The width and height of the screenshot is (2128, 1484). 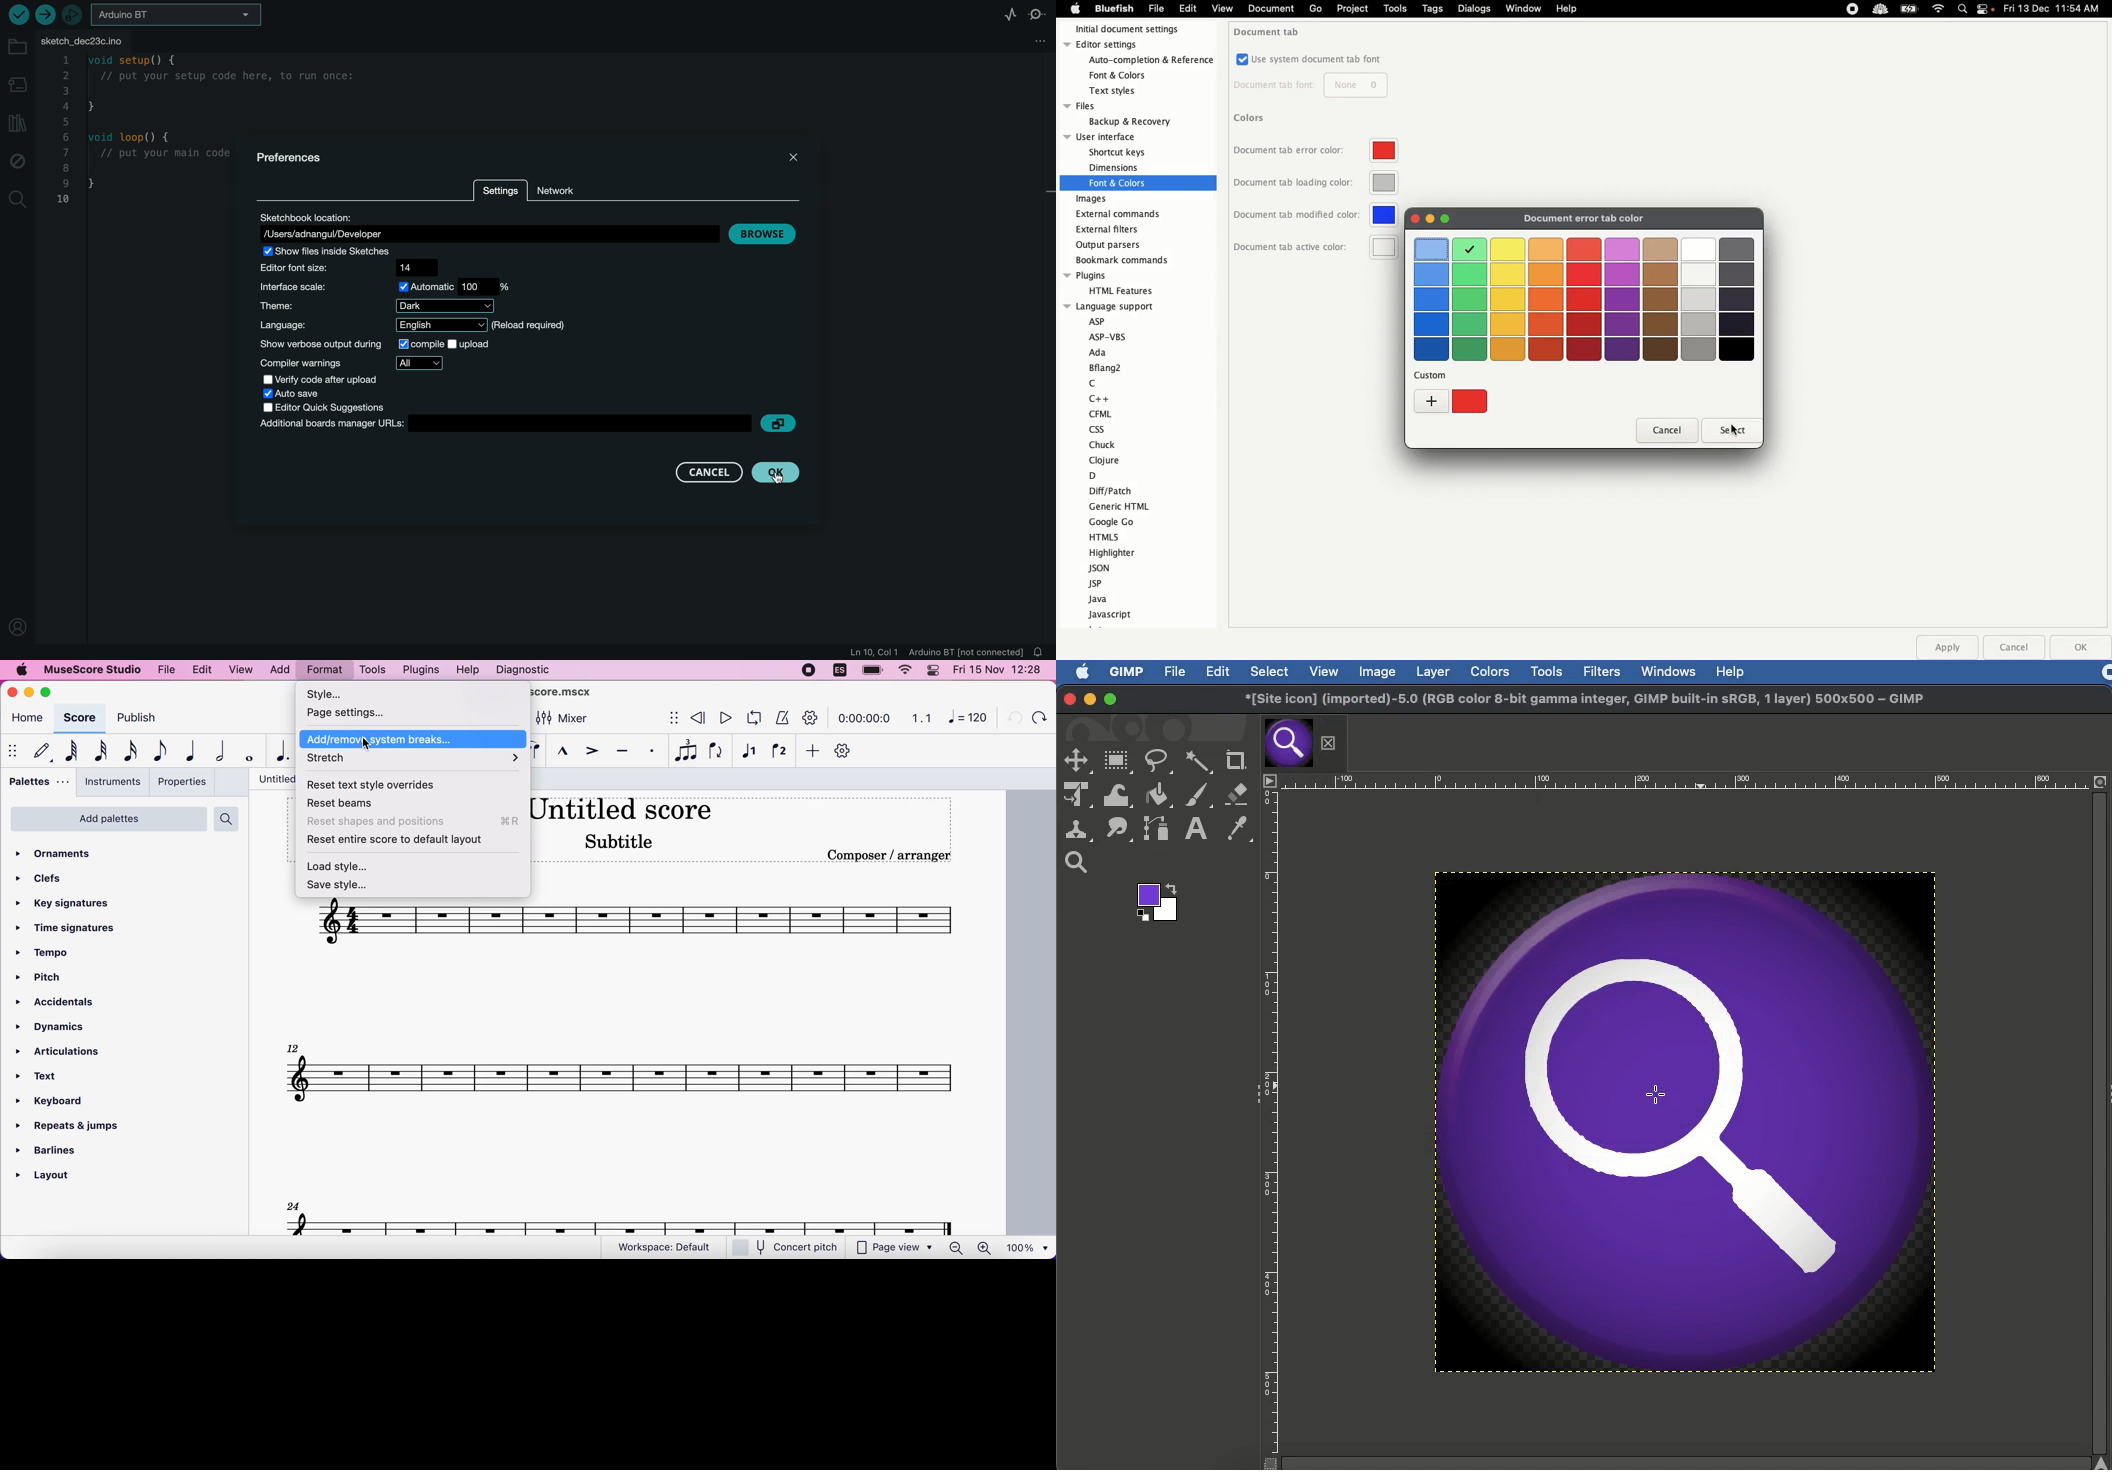 I want to click on Use system document tab font, so click(x=1310, y=59).